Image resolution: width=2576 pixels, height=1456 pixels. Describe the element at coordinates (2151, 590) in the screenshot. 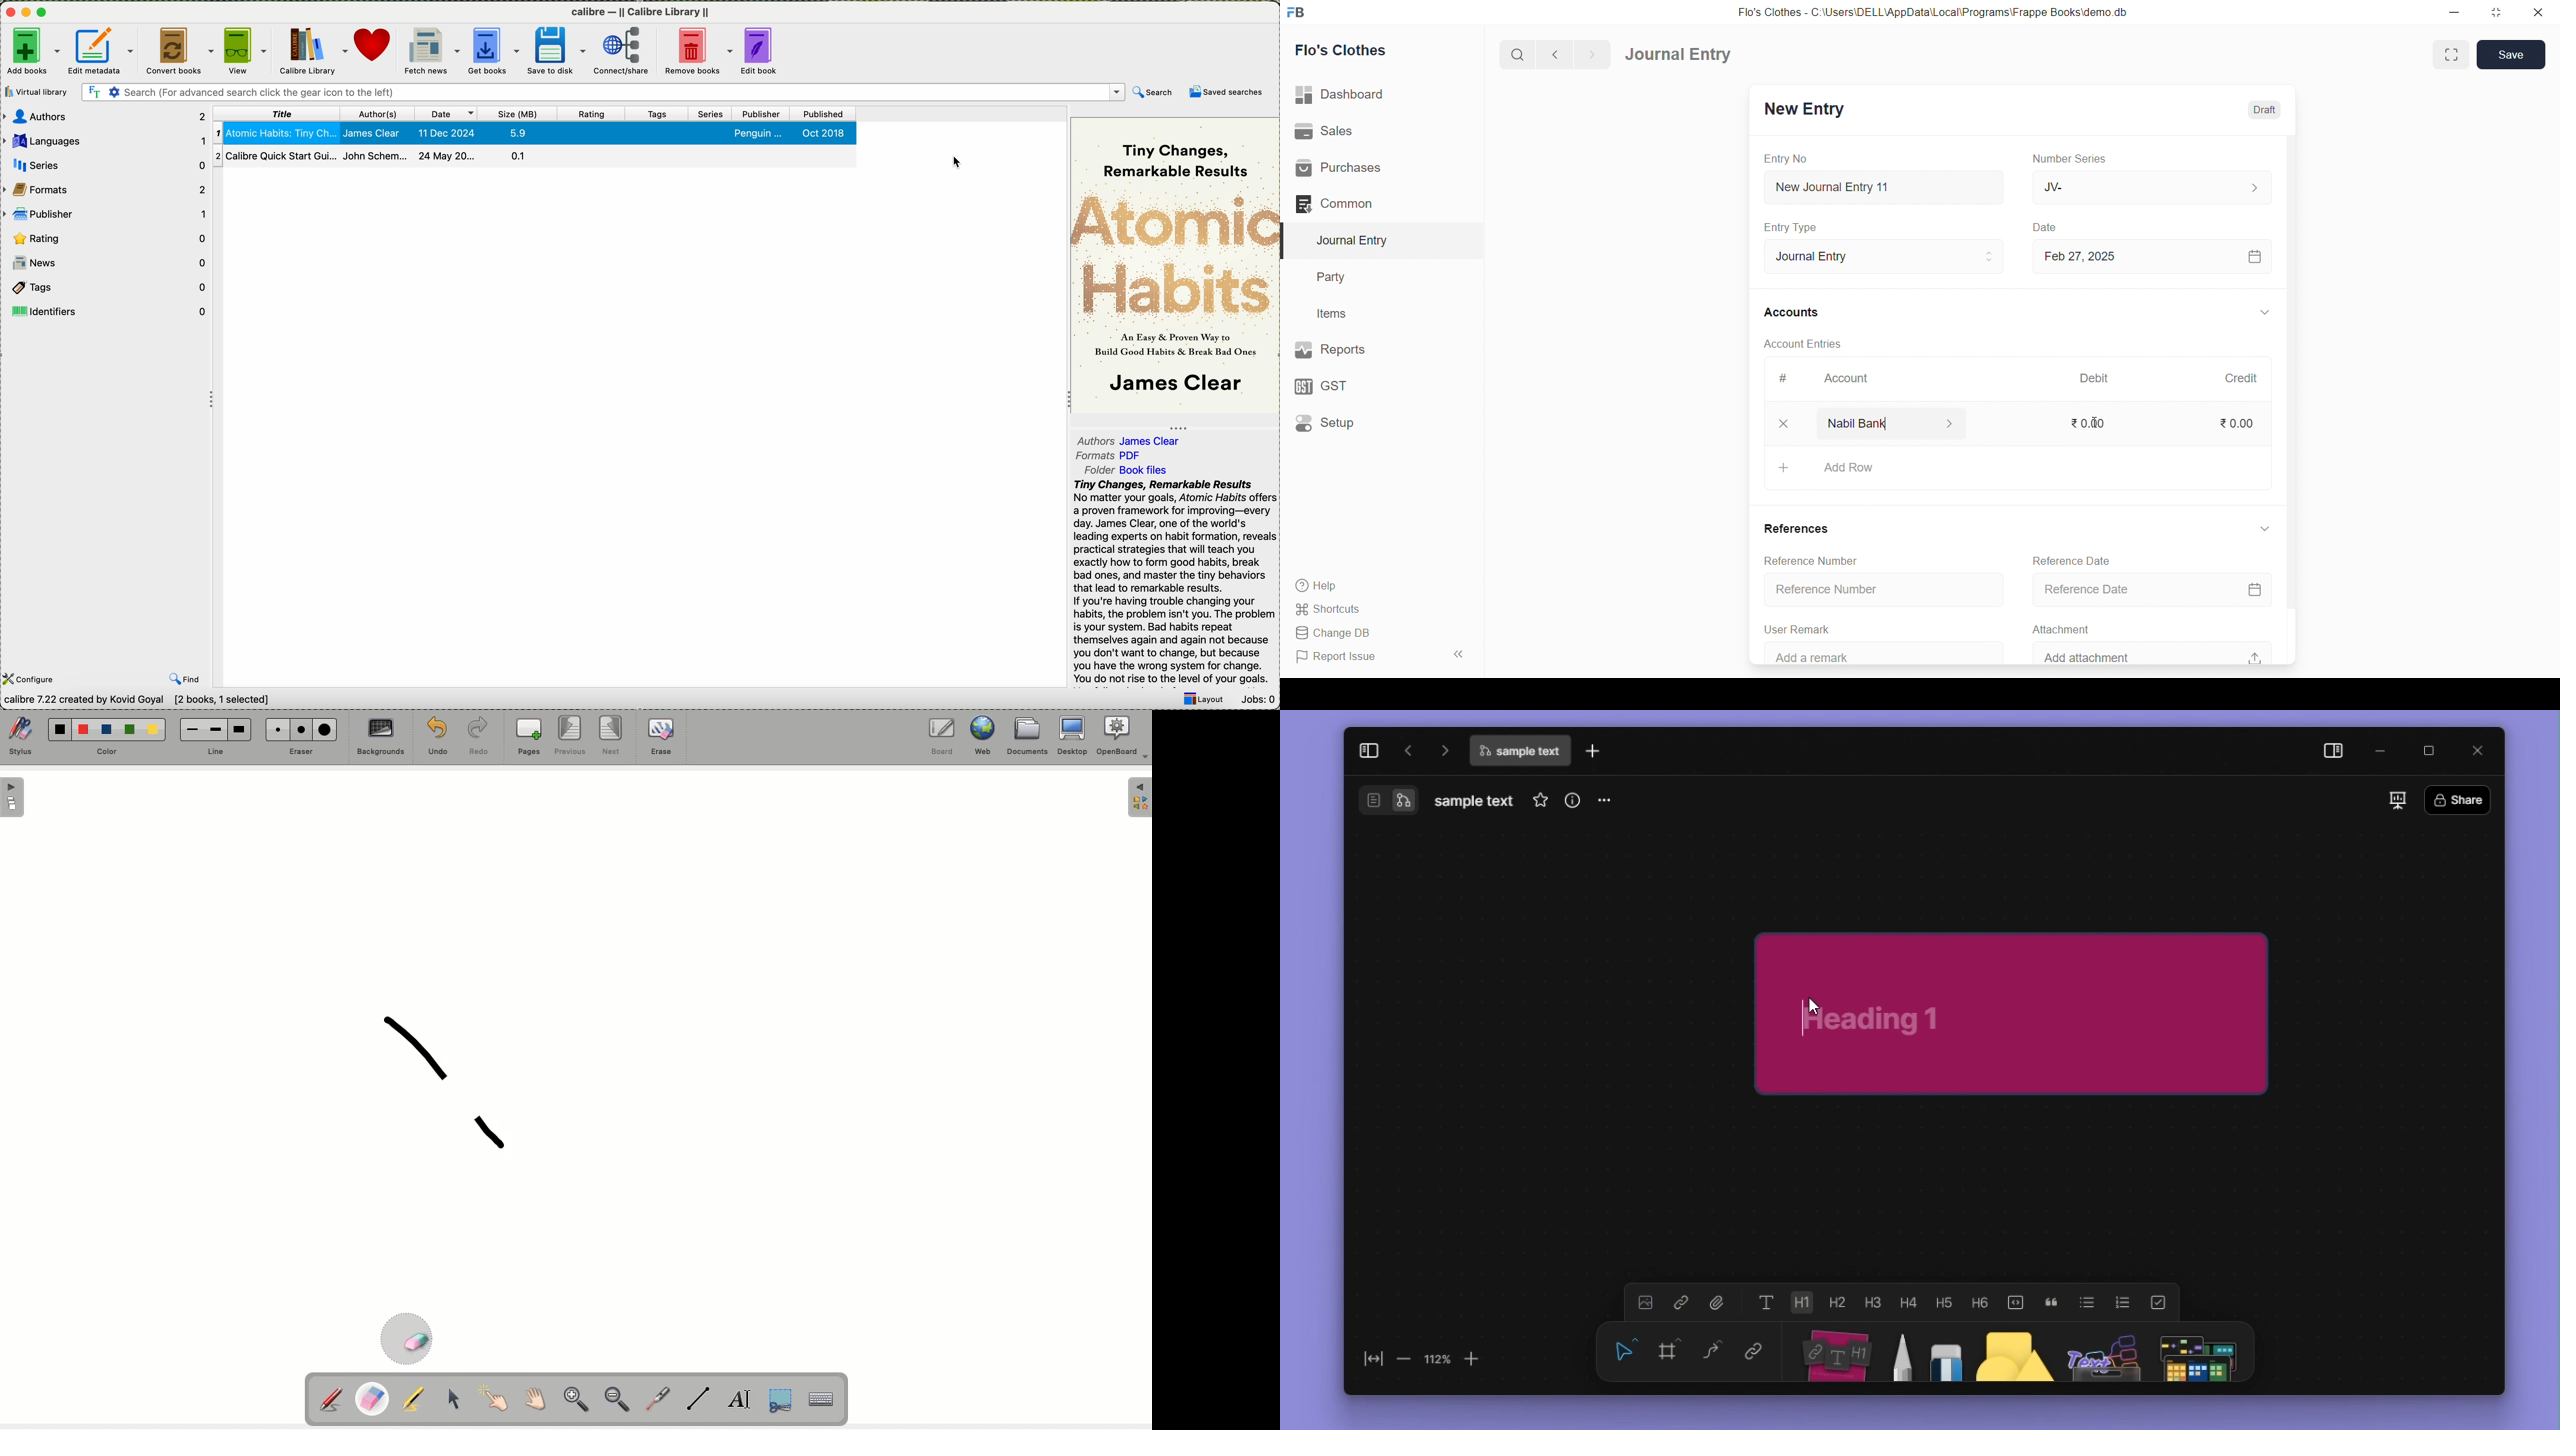

I see `Reference Date` at that location.